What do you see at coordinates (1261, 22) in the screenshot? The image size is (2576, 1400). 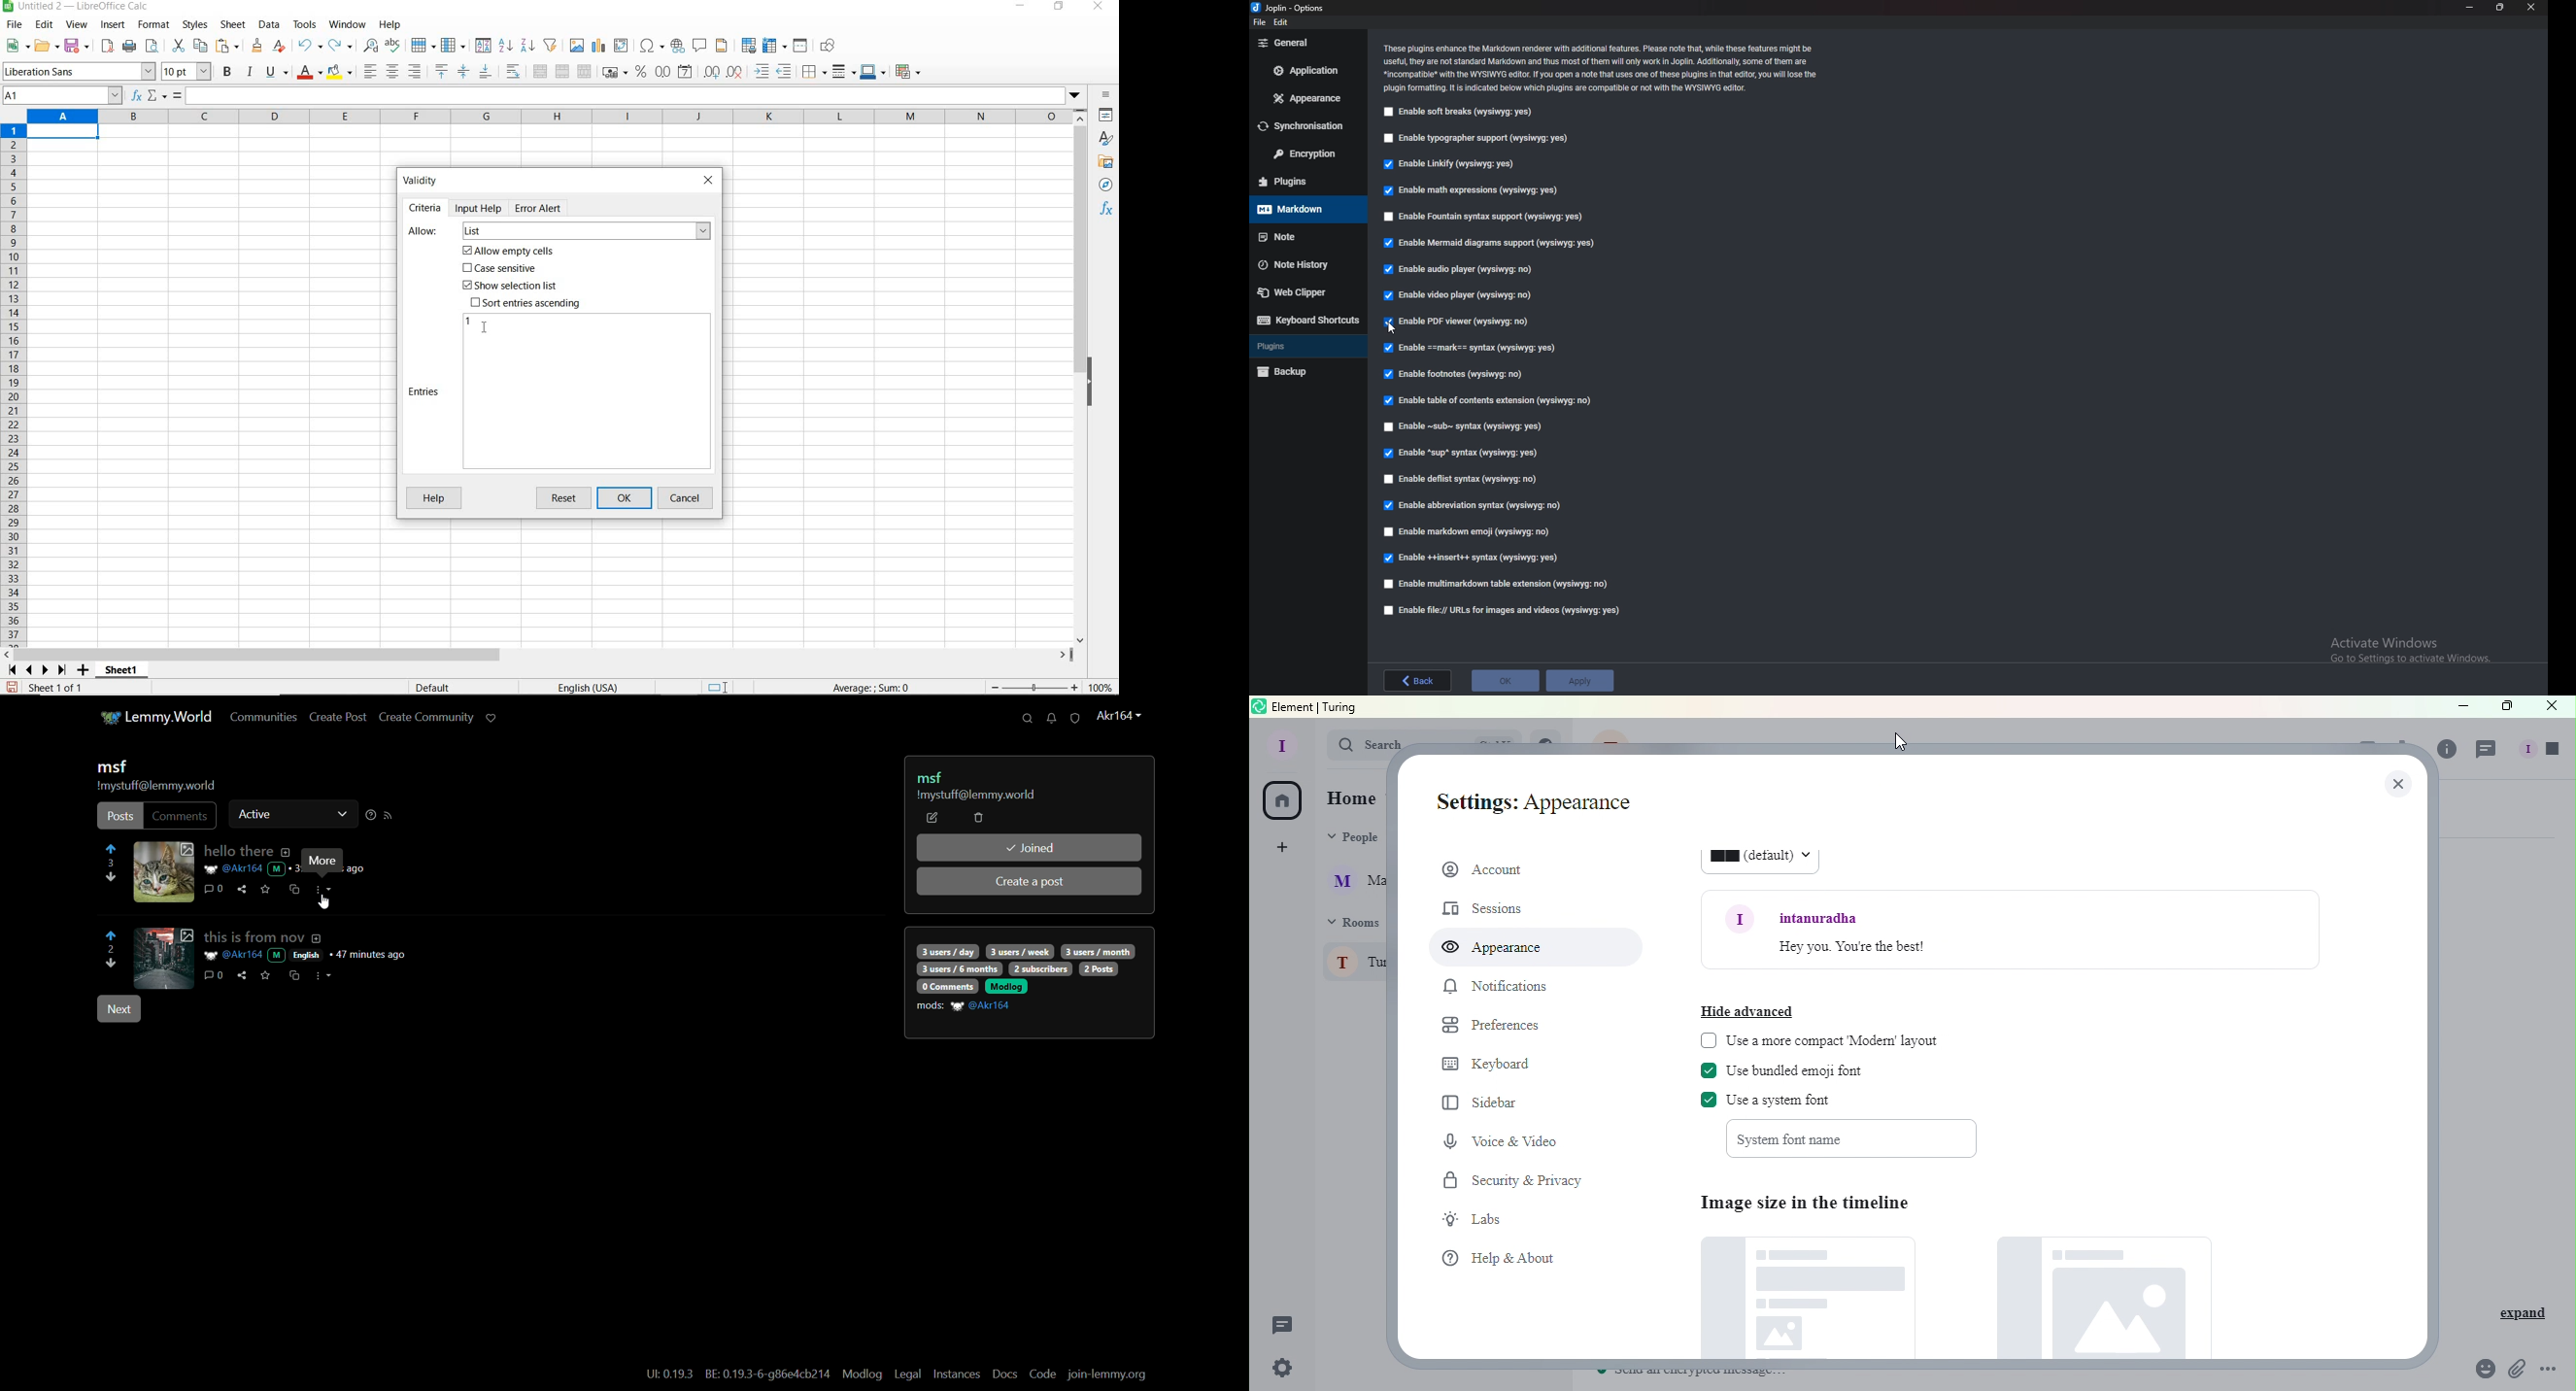 I see `file` at bounding box center [1261, 22].